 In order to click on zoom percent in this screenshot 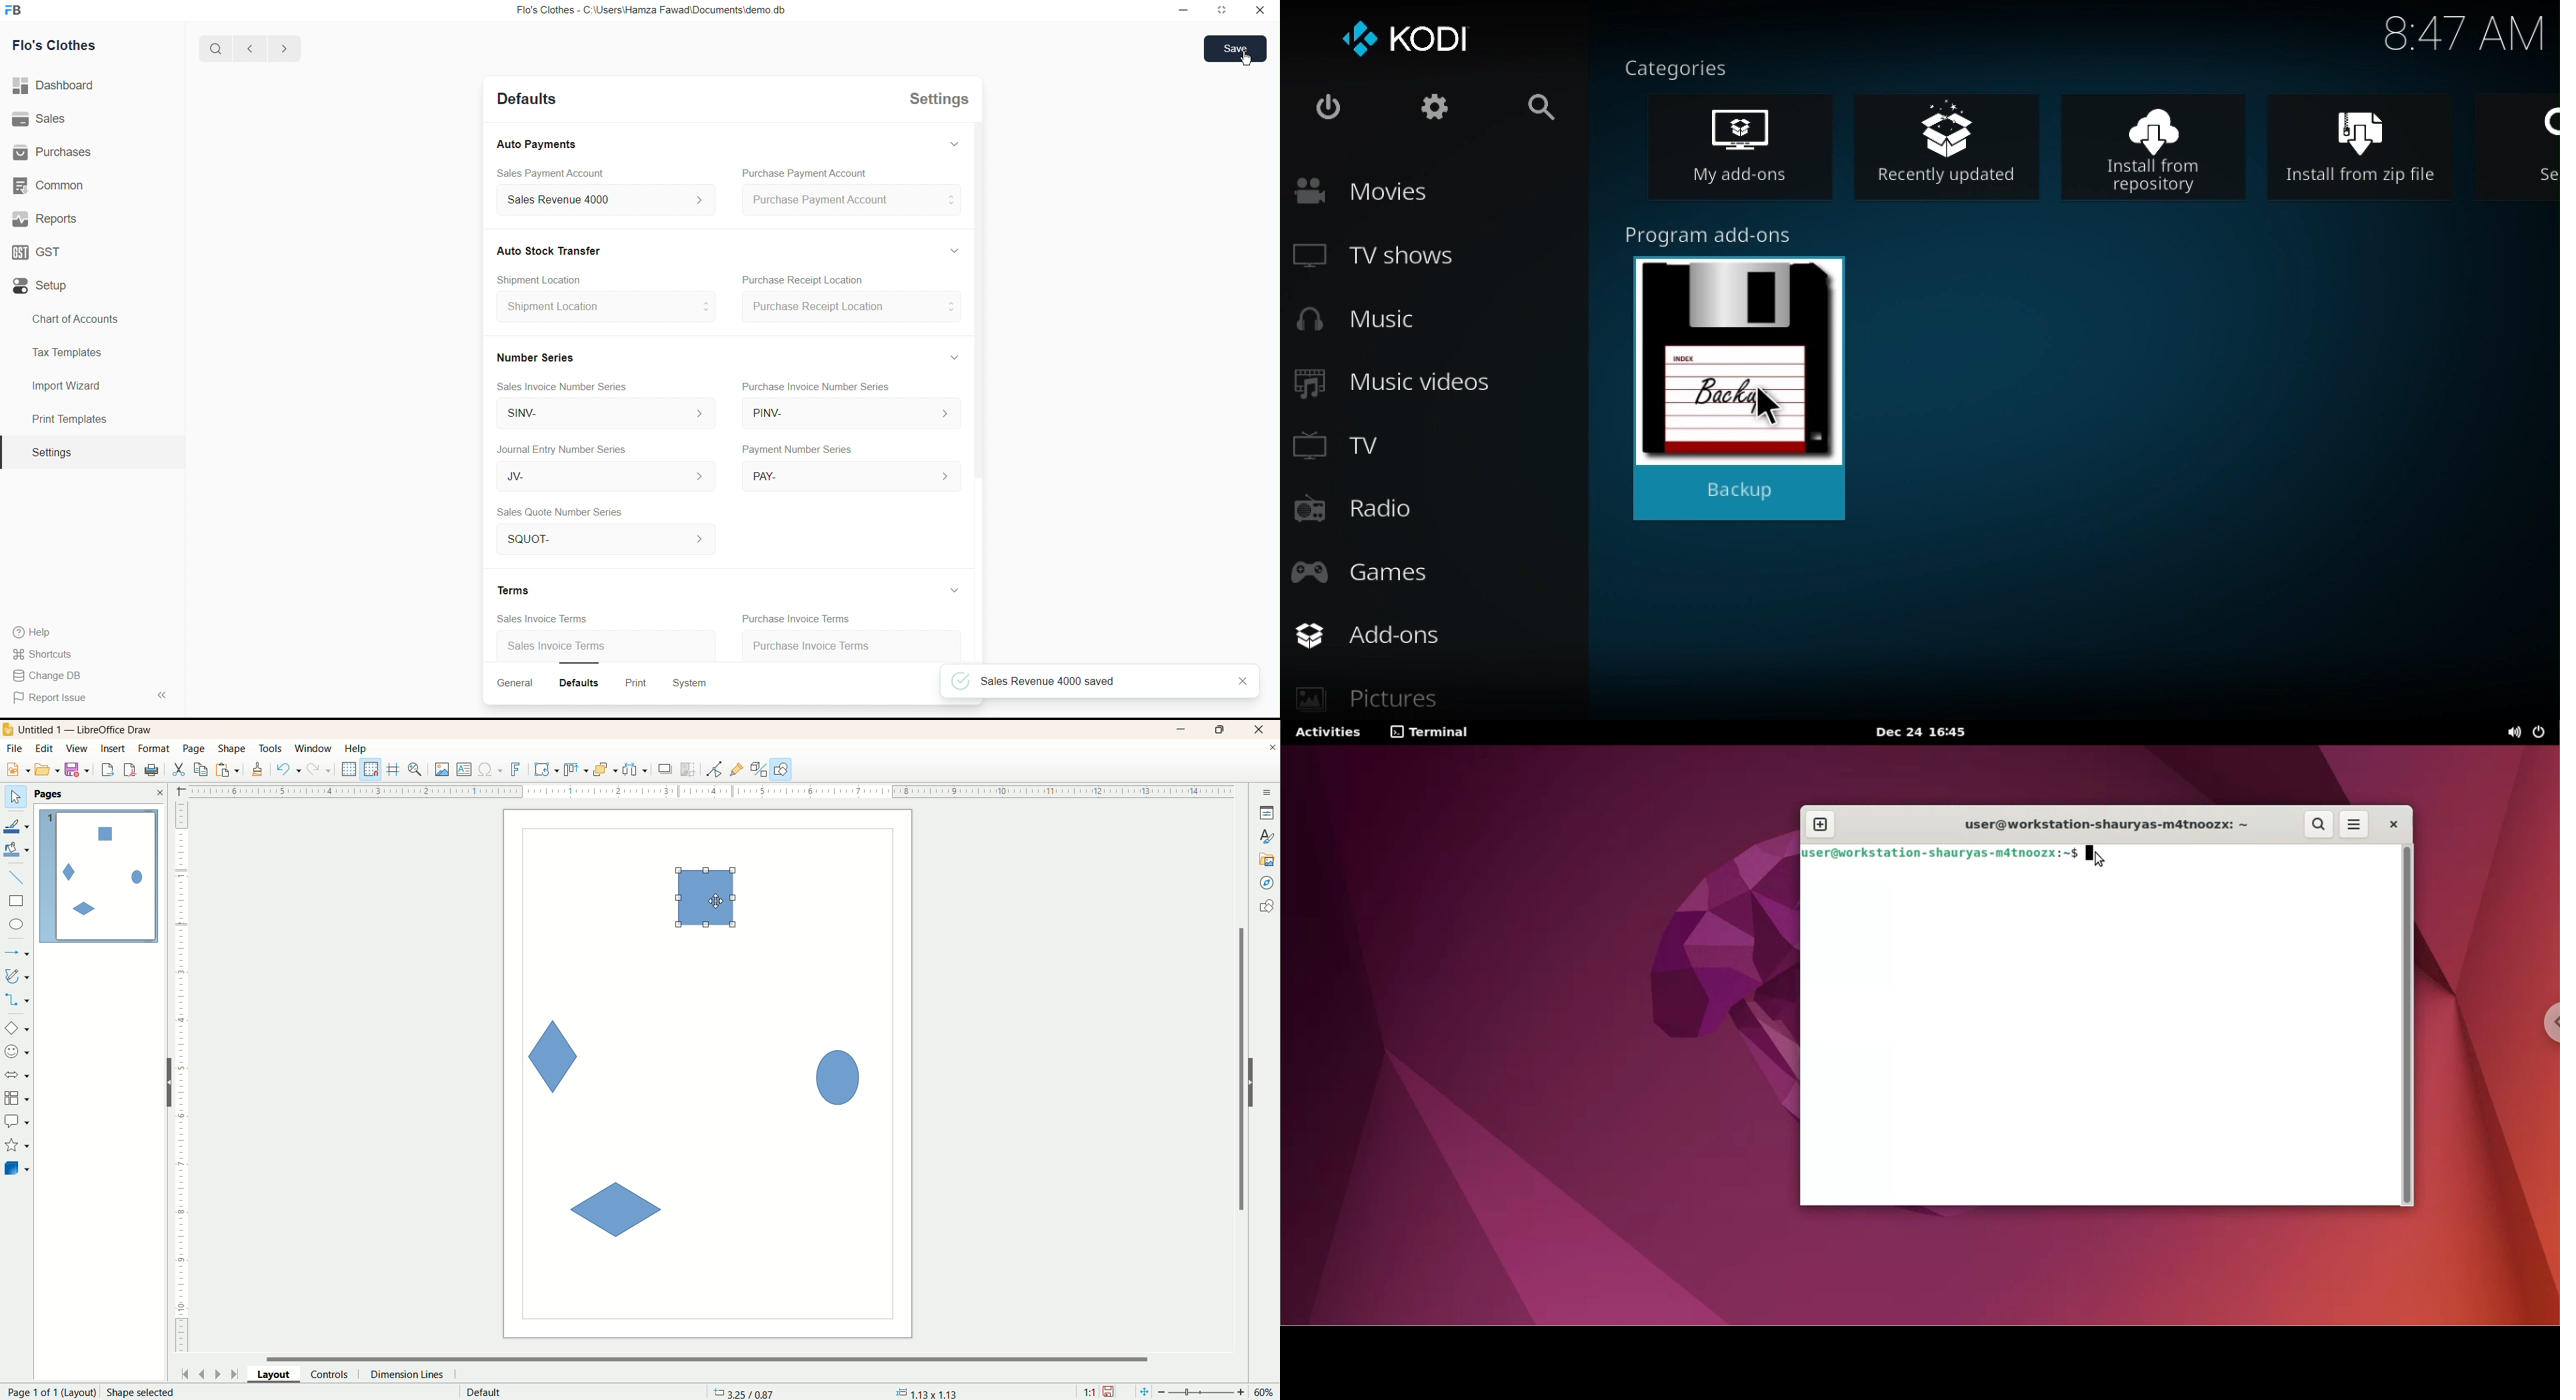, I will do `click(1265, 1392)`.